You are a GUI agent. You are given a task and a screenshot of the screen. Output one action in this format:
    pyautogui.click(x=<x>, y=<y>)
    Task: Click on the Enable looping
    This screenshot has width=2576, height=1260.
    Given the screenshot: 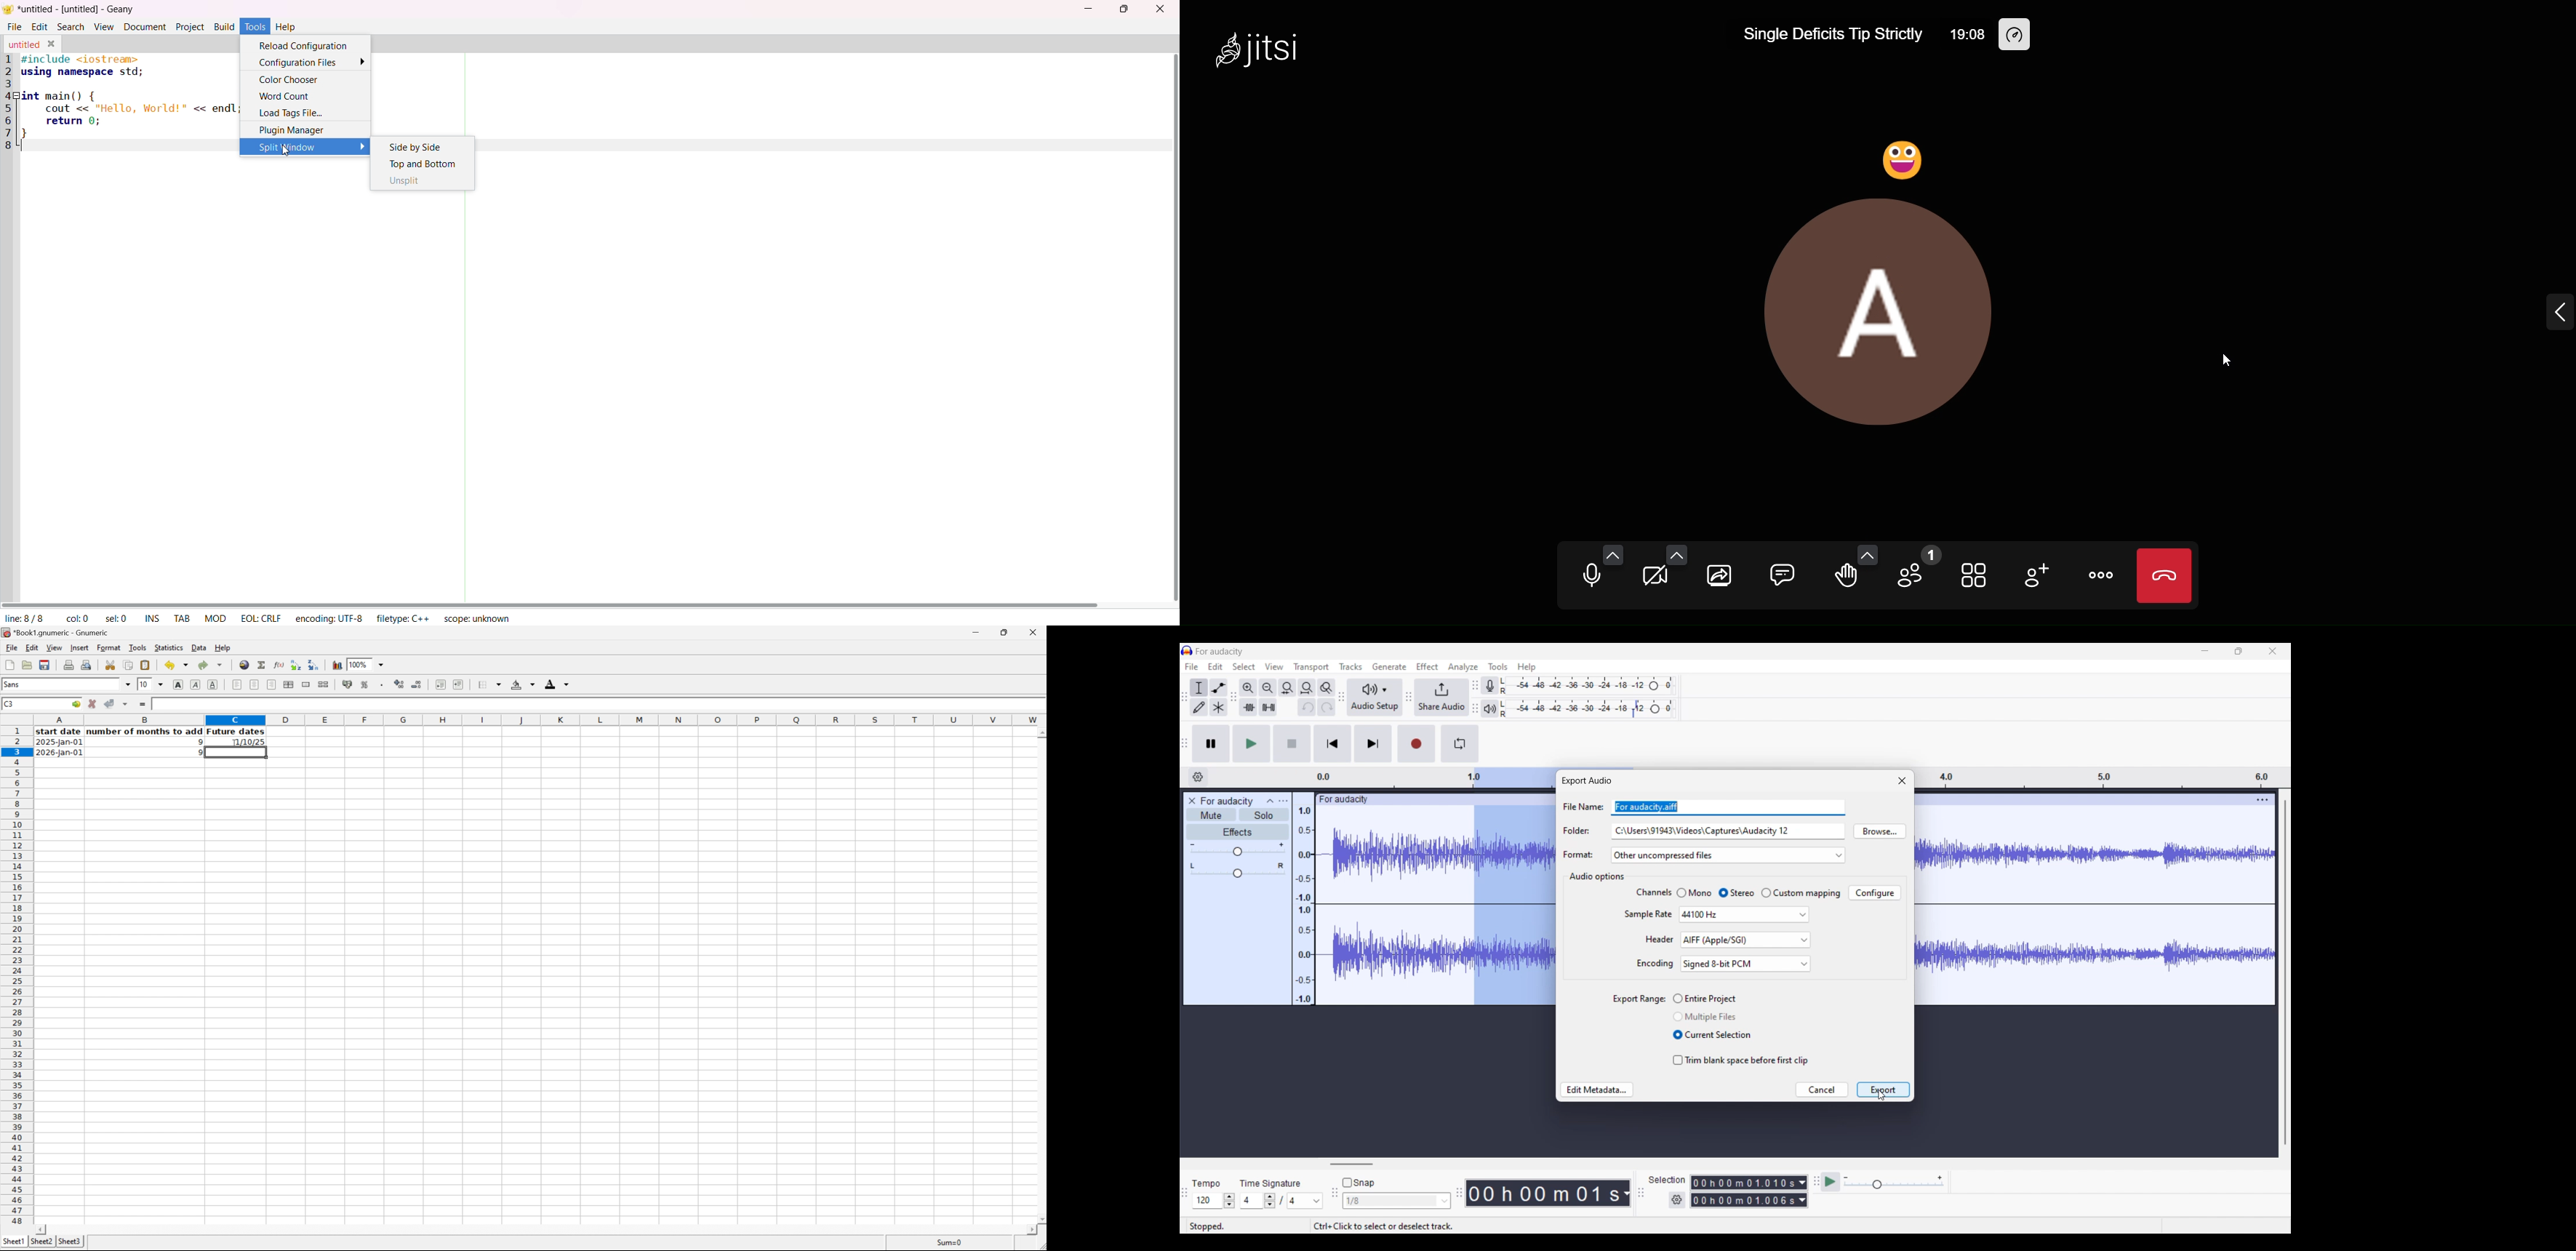 What is the action you would take?
    pyautogui.click(x=1460, y=744)
    